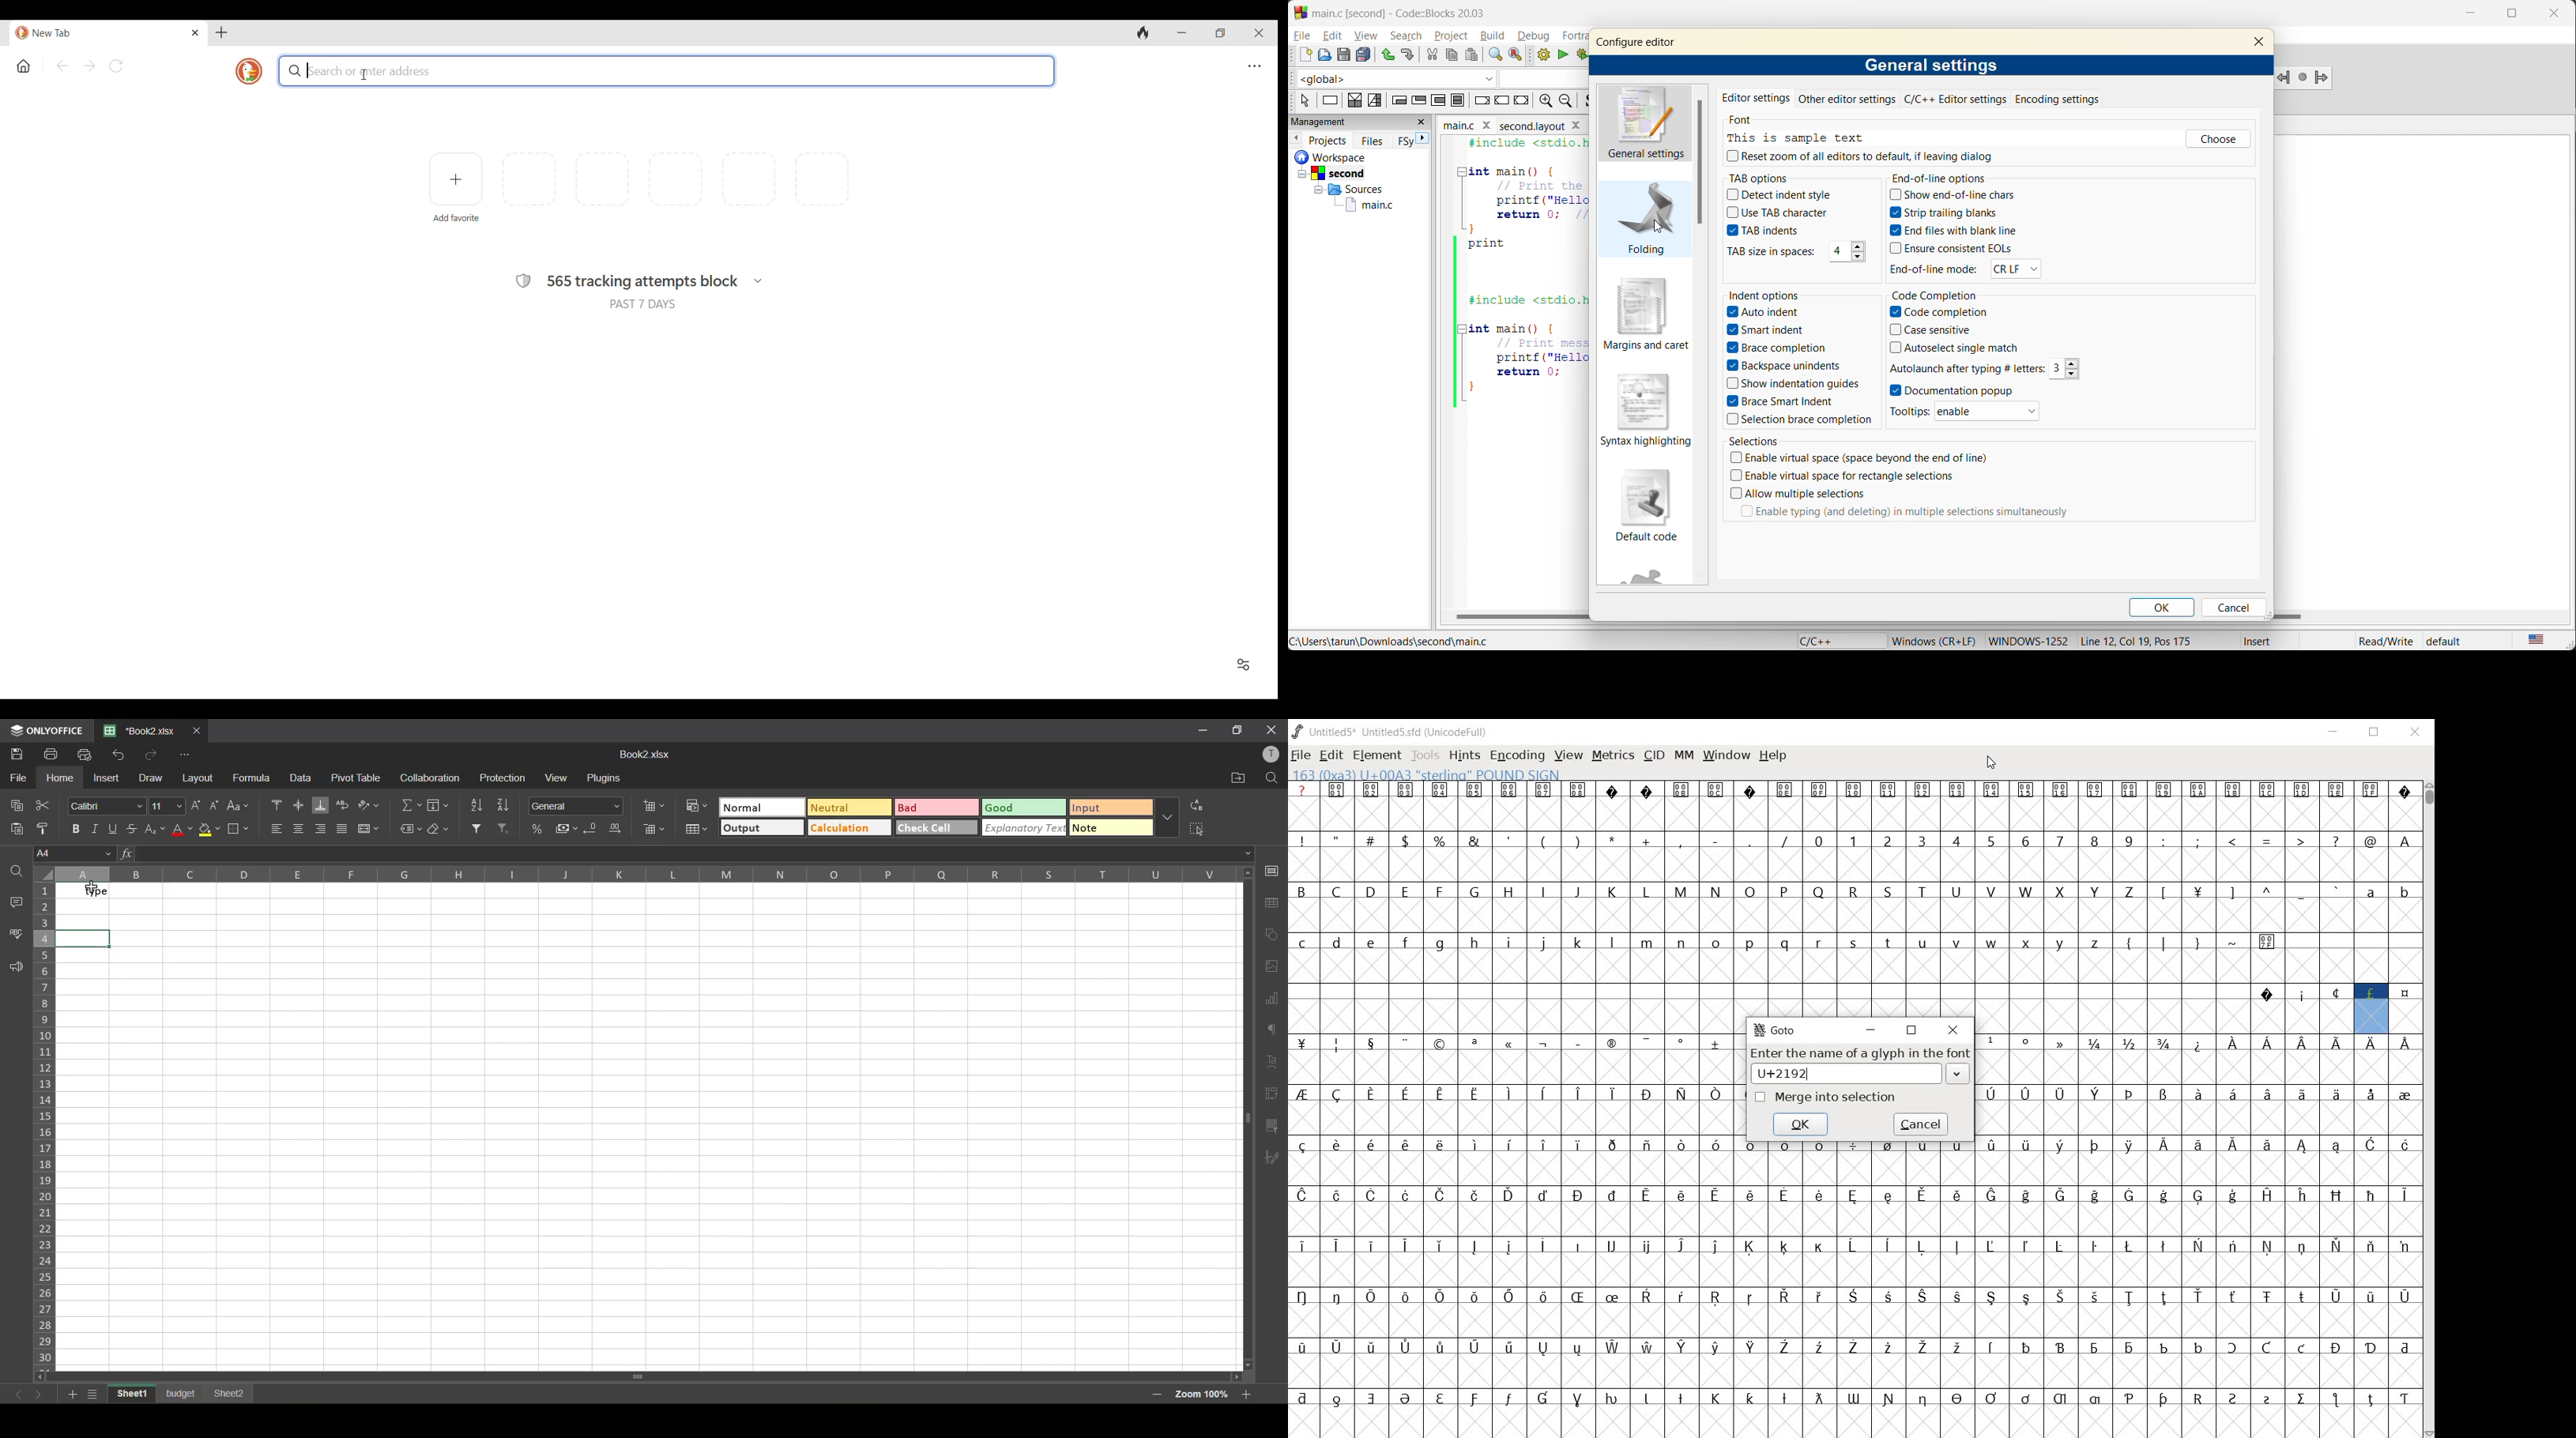 This screenshot has height=1456, width=2576. What do you see at coordinates (1346, 189) in the screenshot?
I see `` at bounding box center [1346, 189].